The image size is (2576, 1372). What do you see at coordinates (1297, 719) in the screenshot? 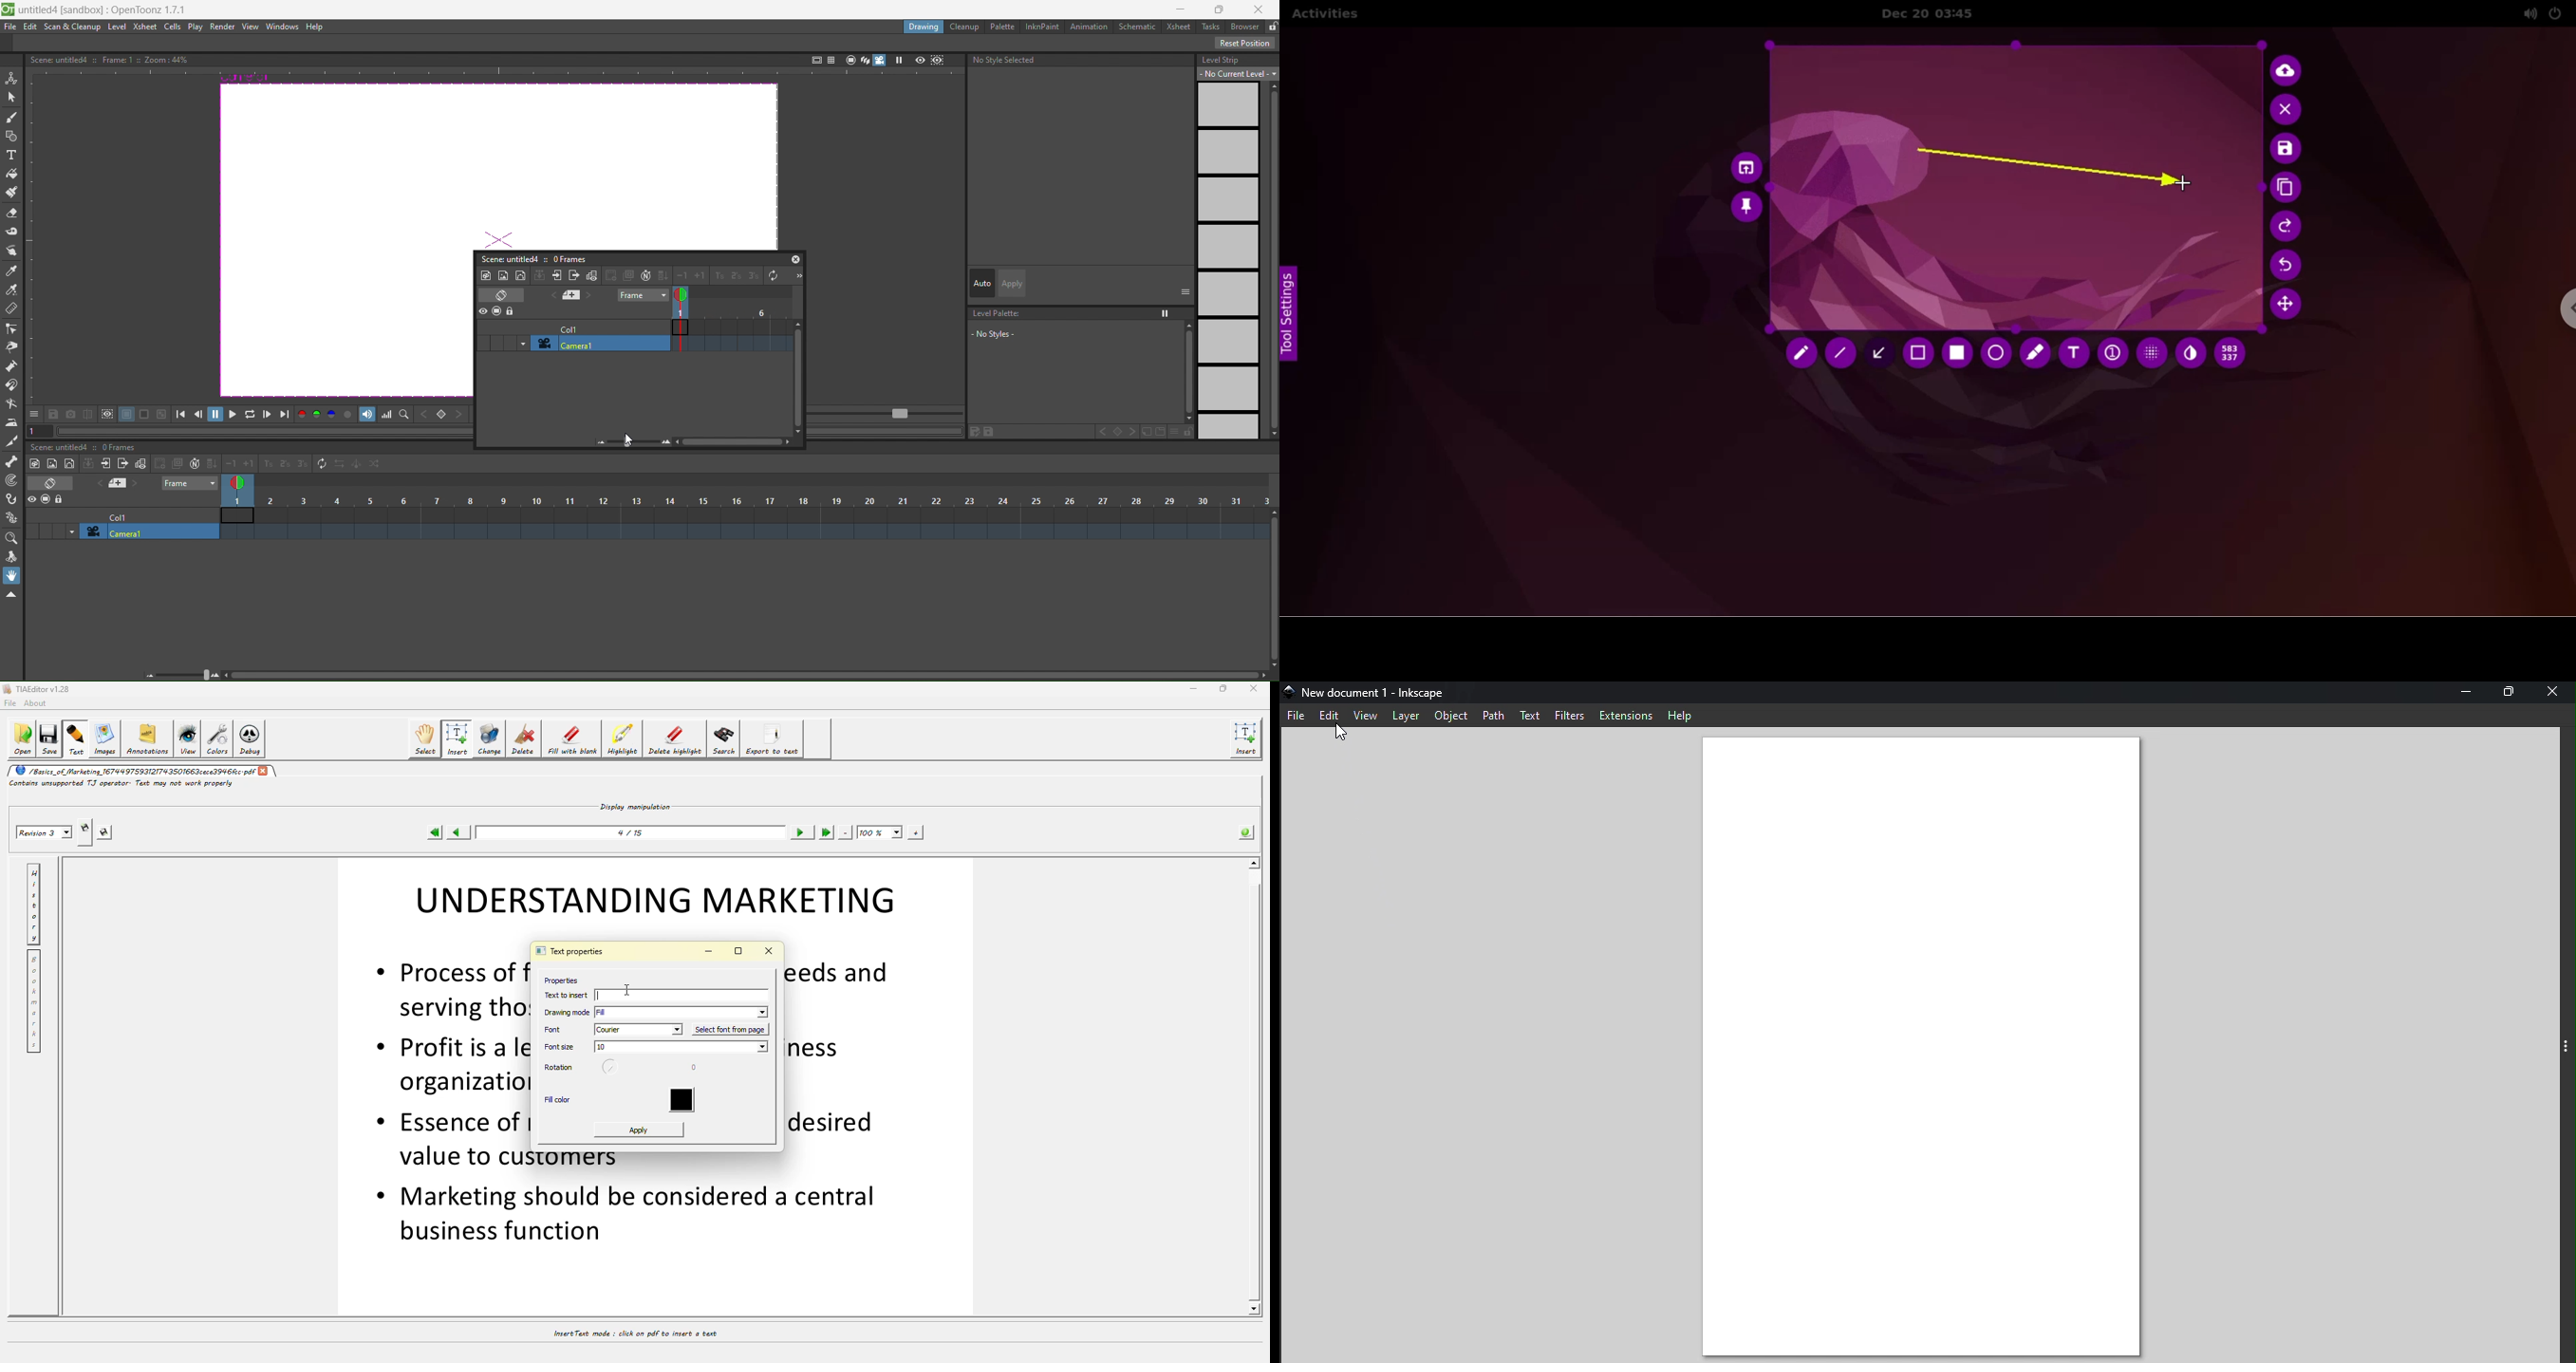
I see `File` at bounding box center [1297, 719].